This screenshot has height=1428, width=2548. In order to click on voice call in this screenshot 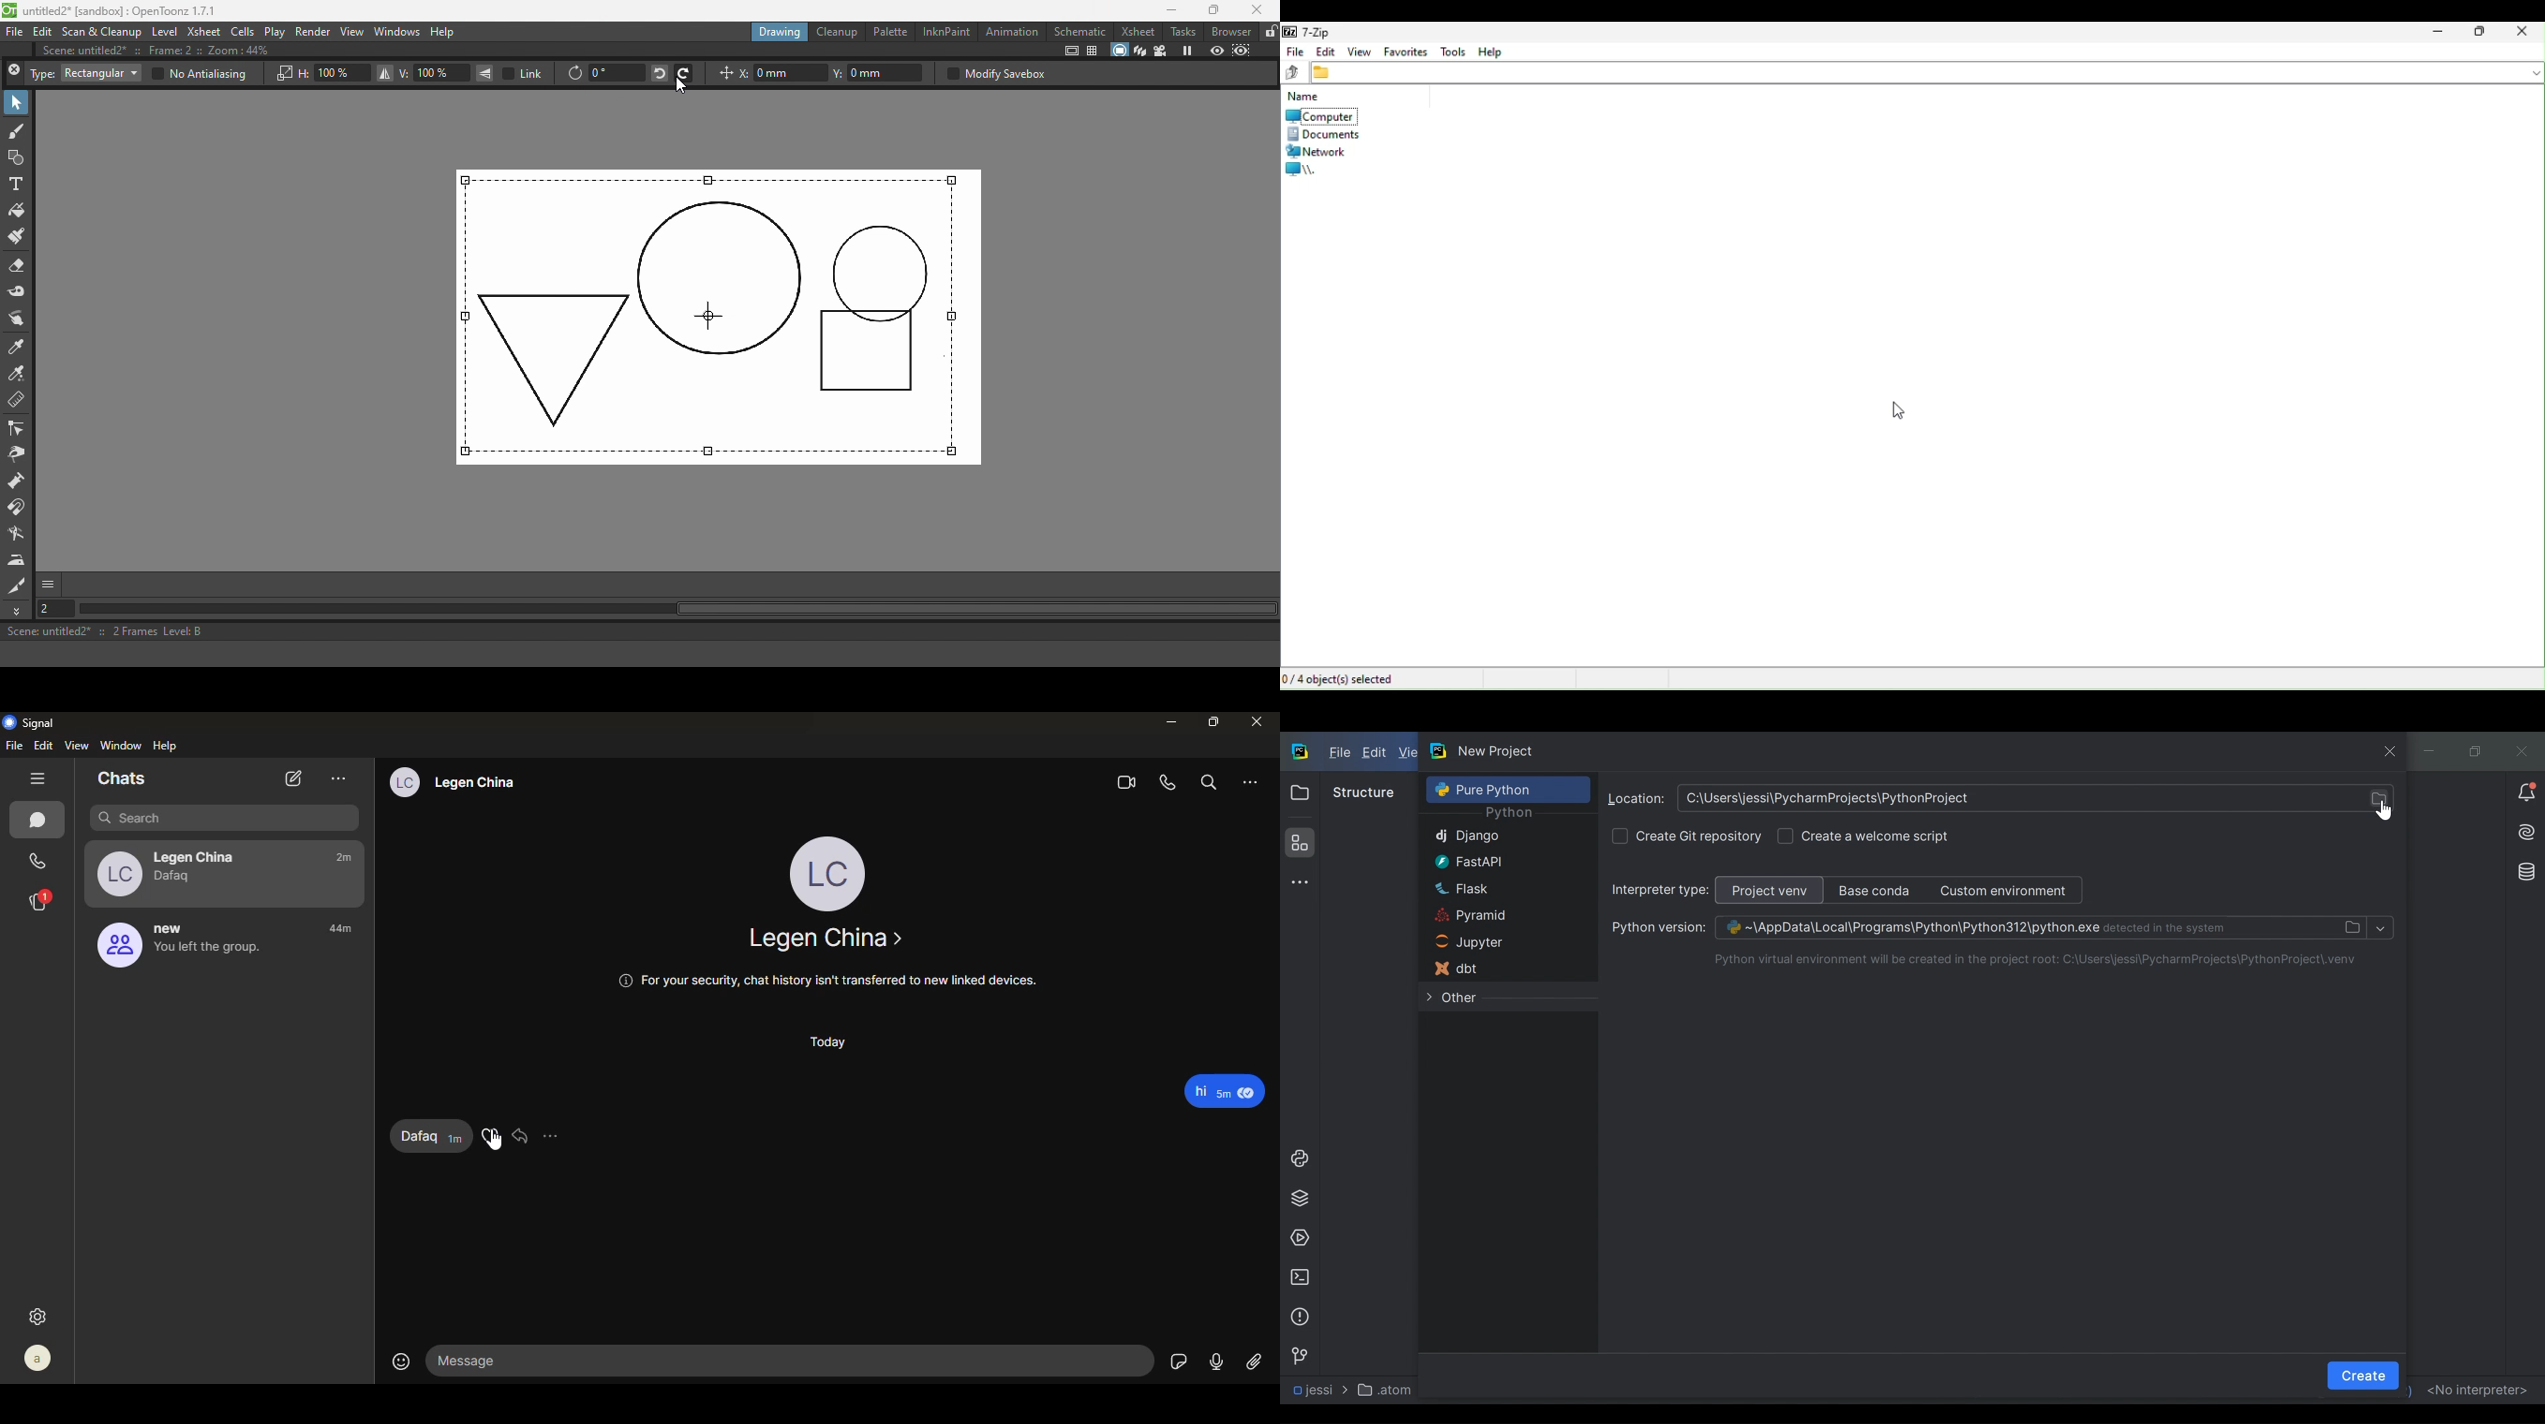, I will do `click(1168, 783)`.